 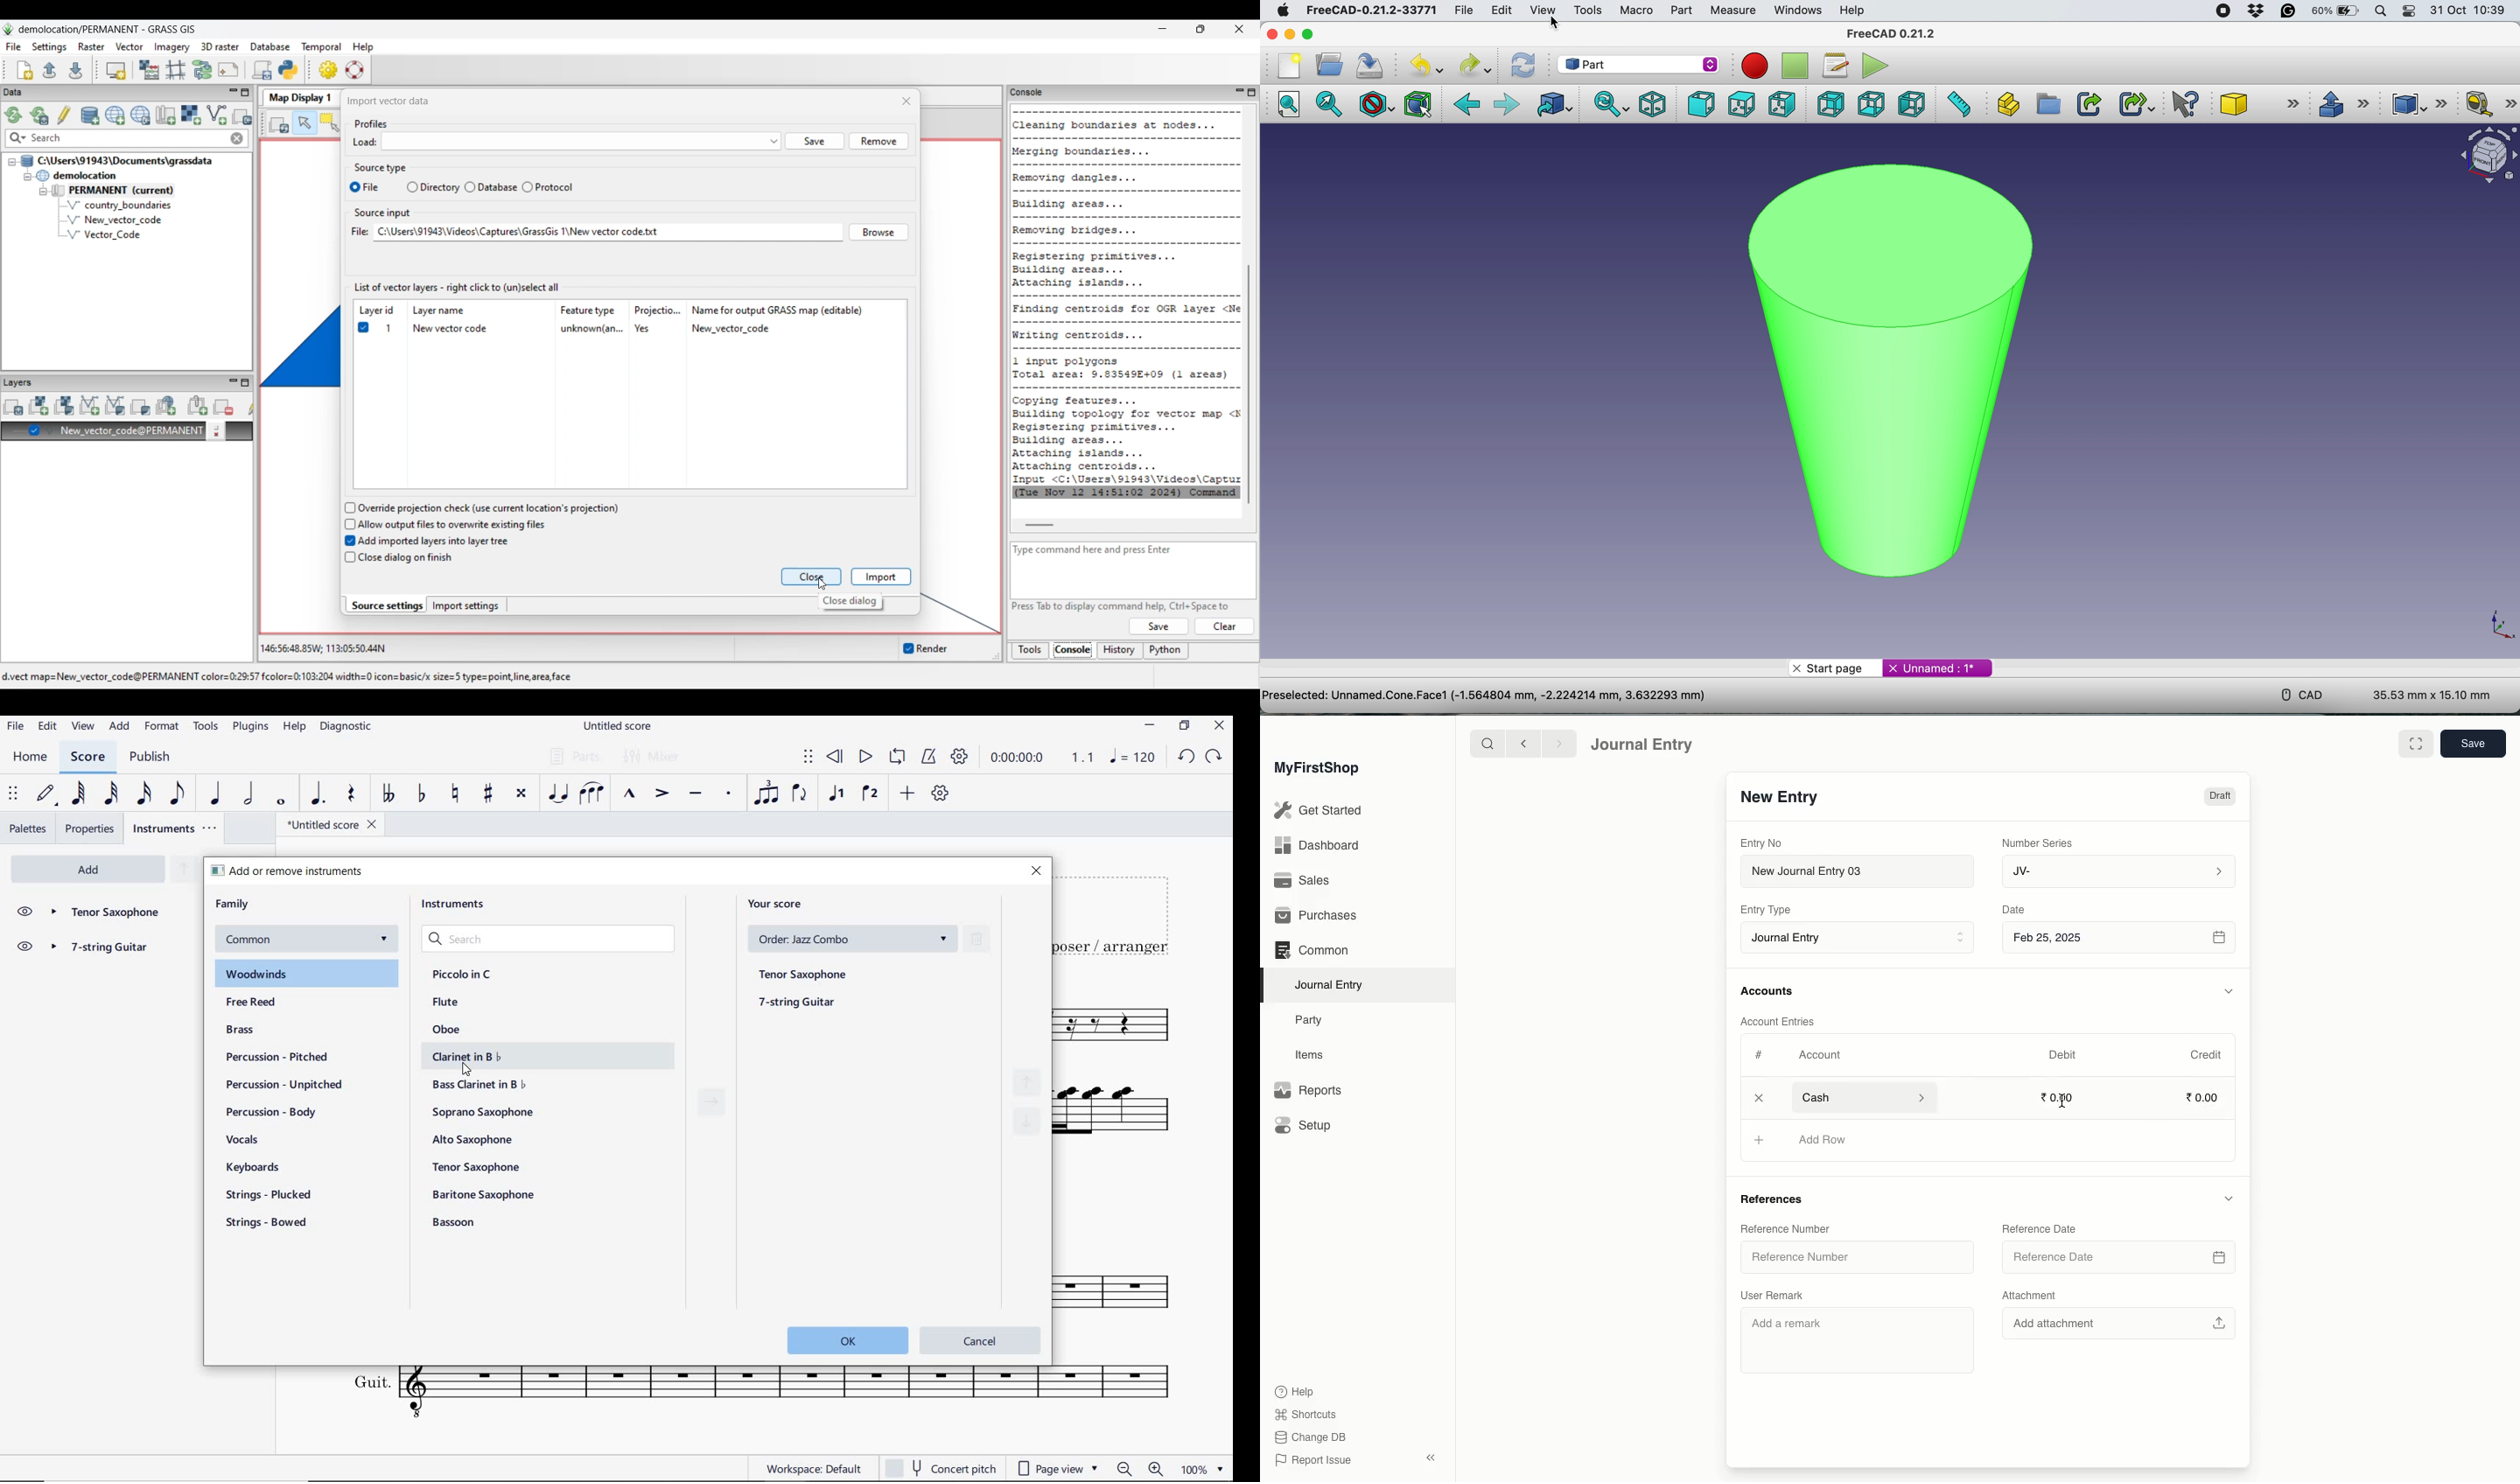 I want to click on VOICE 1, so click(x=836, y=795).